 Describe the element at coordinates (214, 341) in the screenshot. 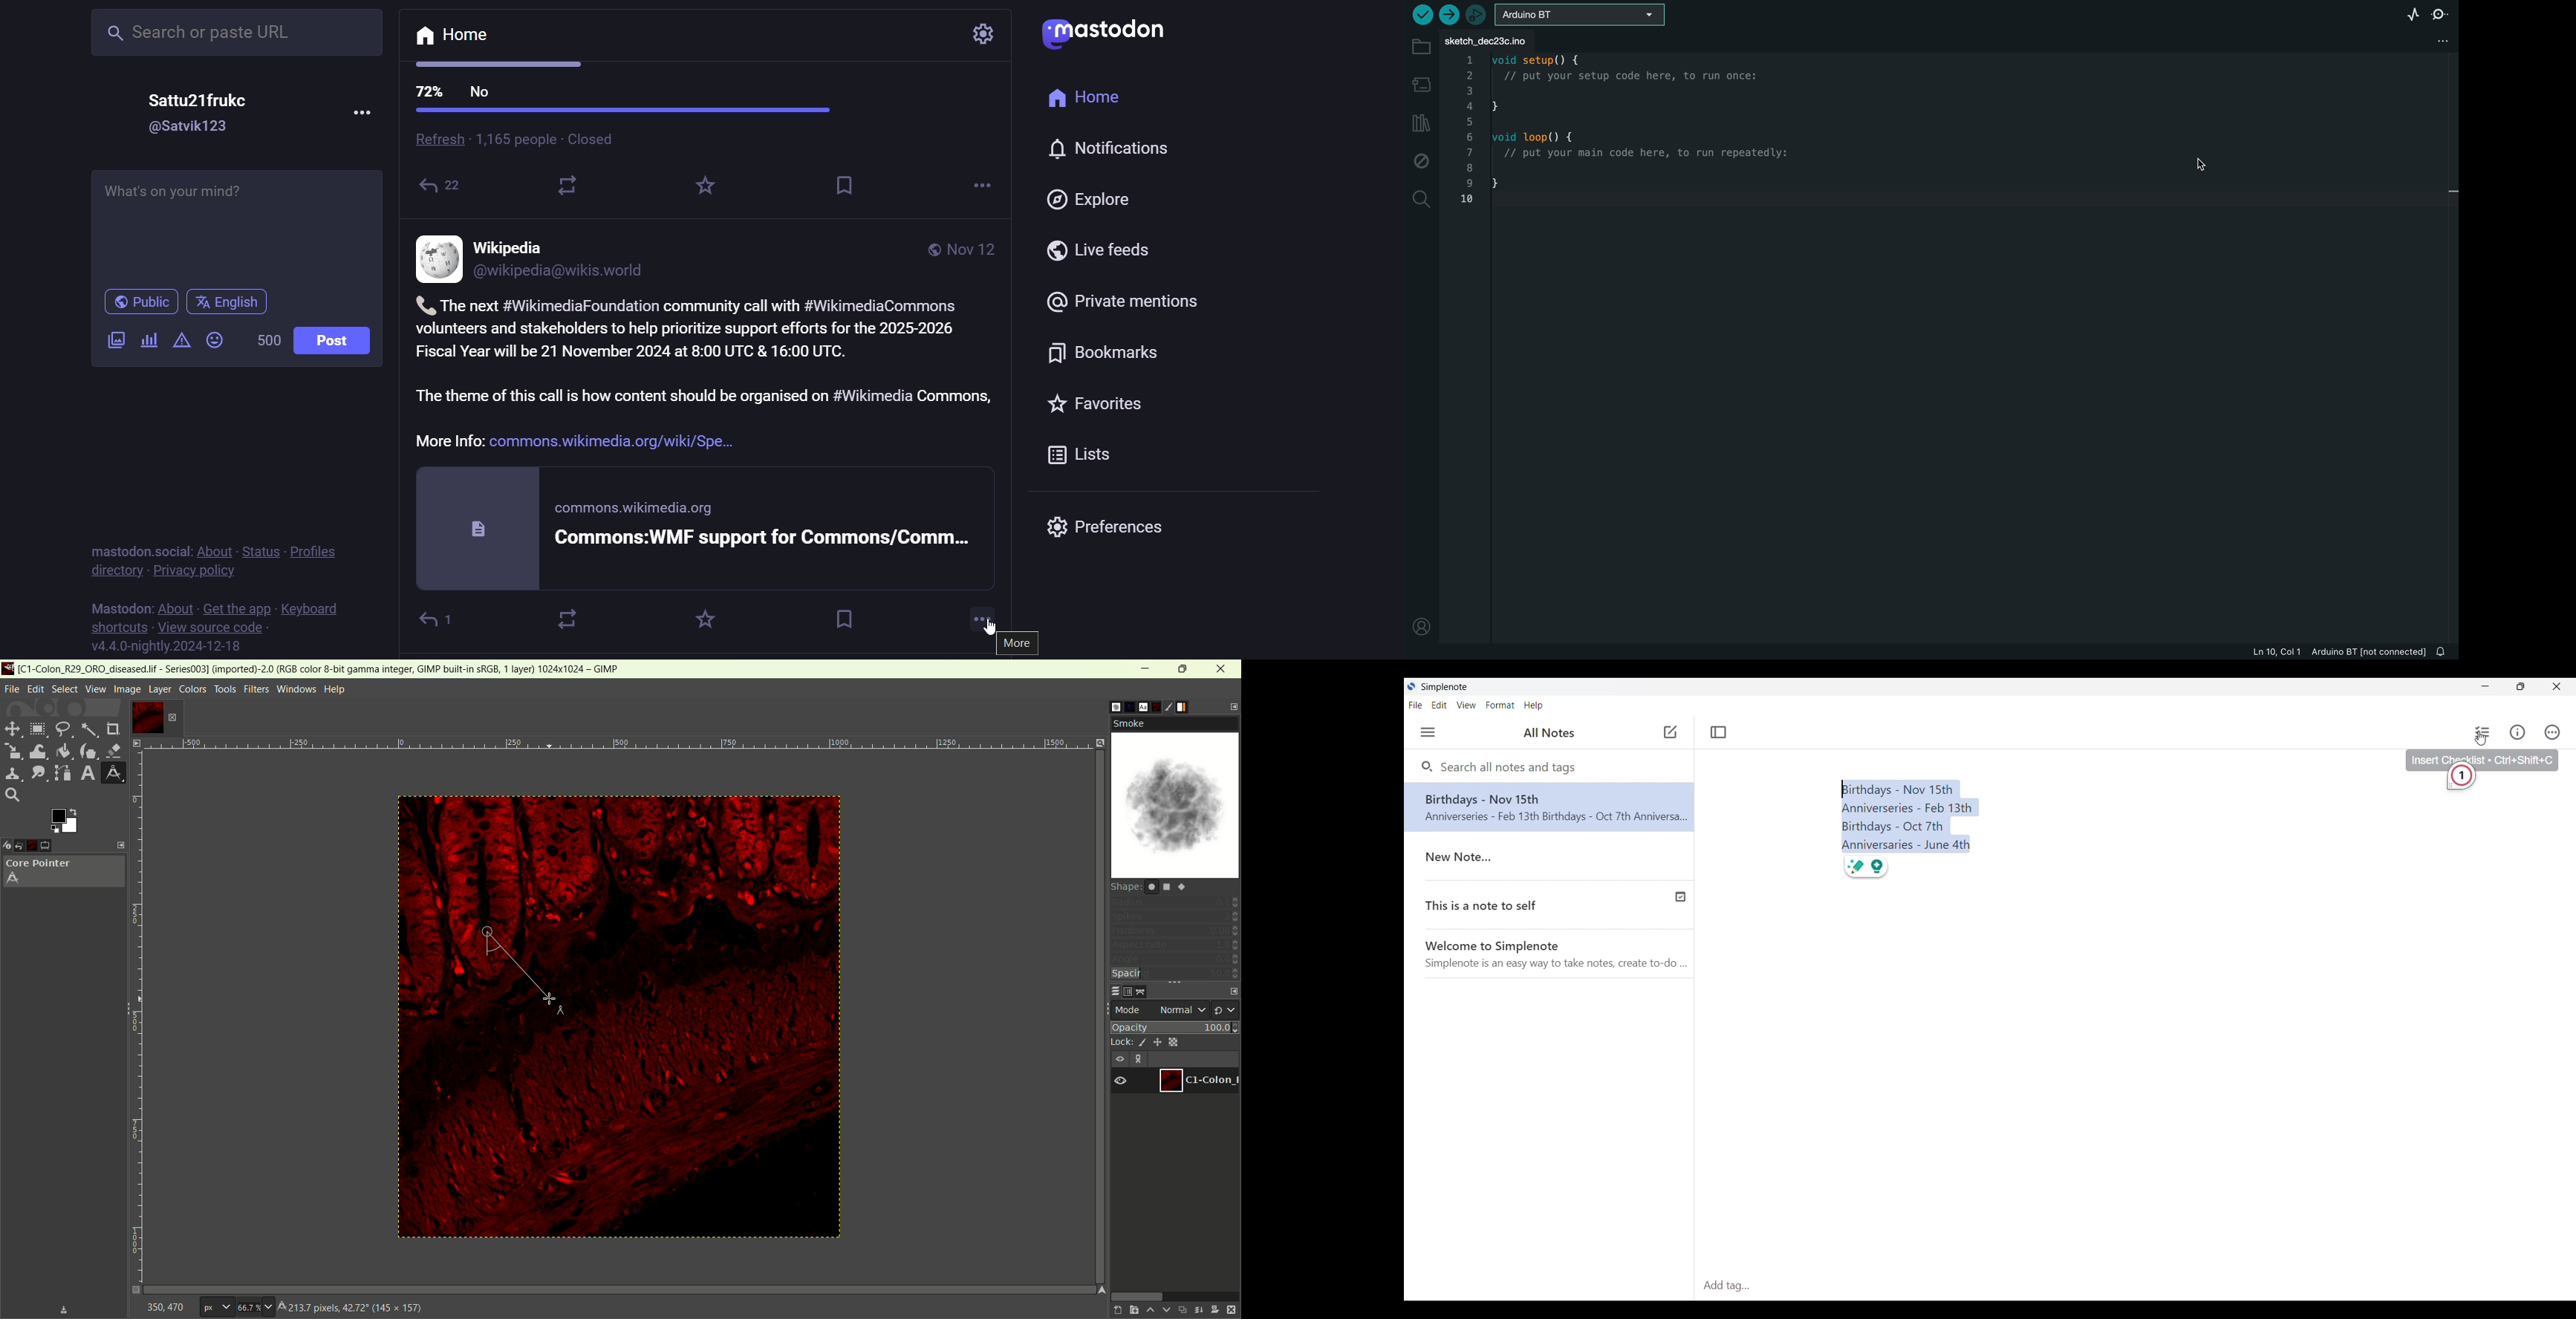

I see `emoji` at that location.